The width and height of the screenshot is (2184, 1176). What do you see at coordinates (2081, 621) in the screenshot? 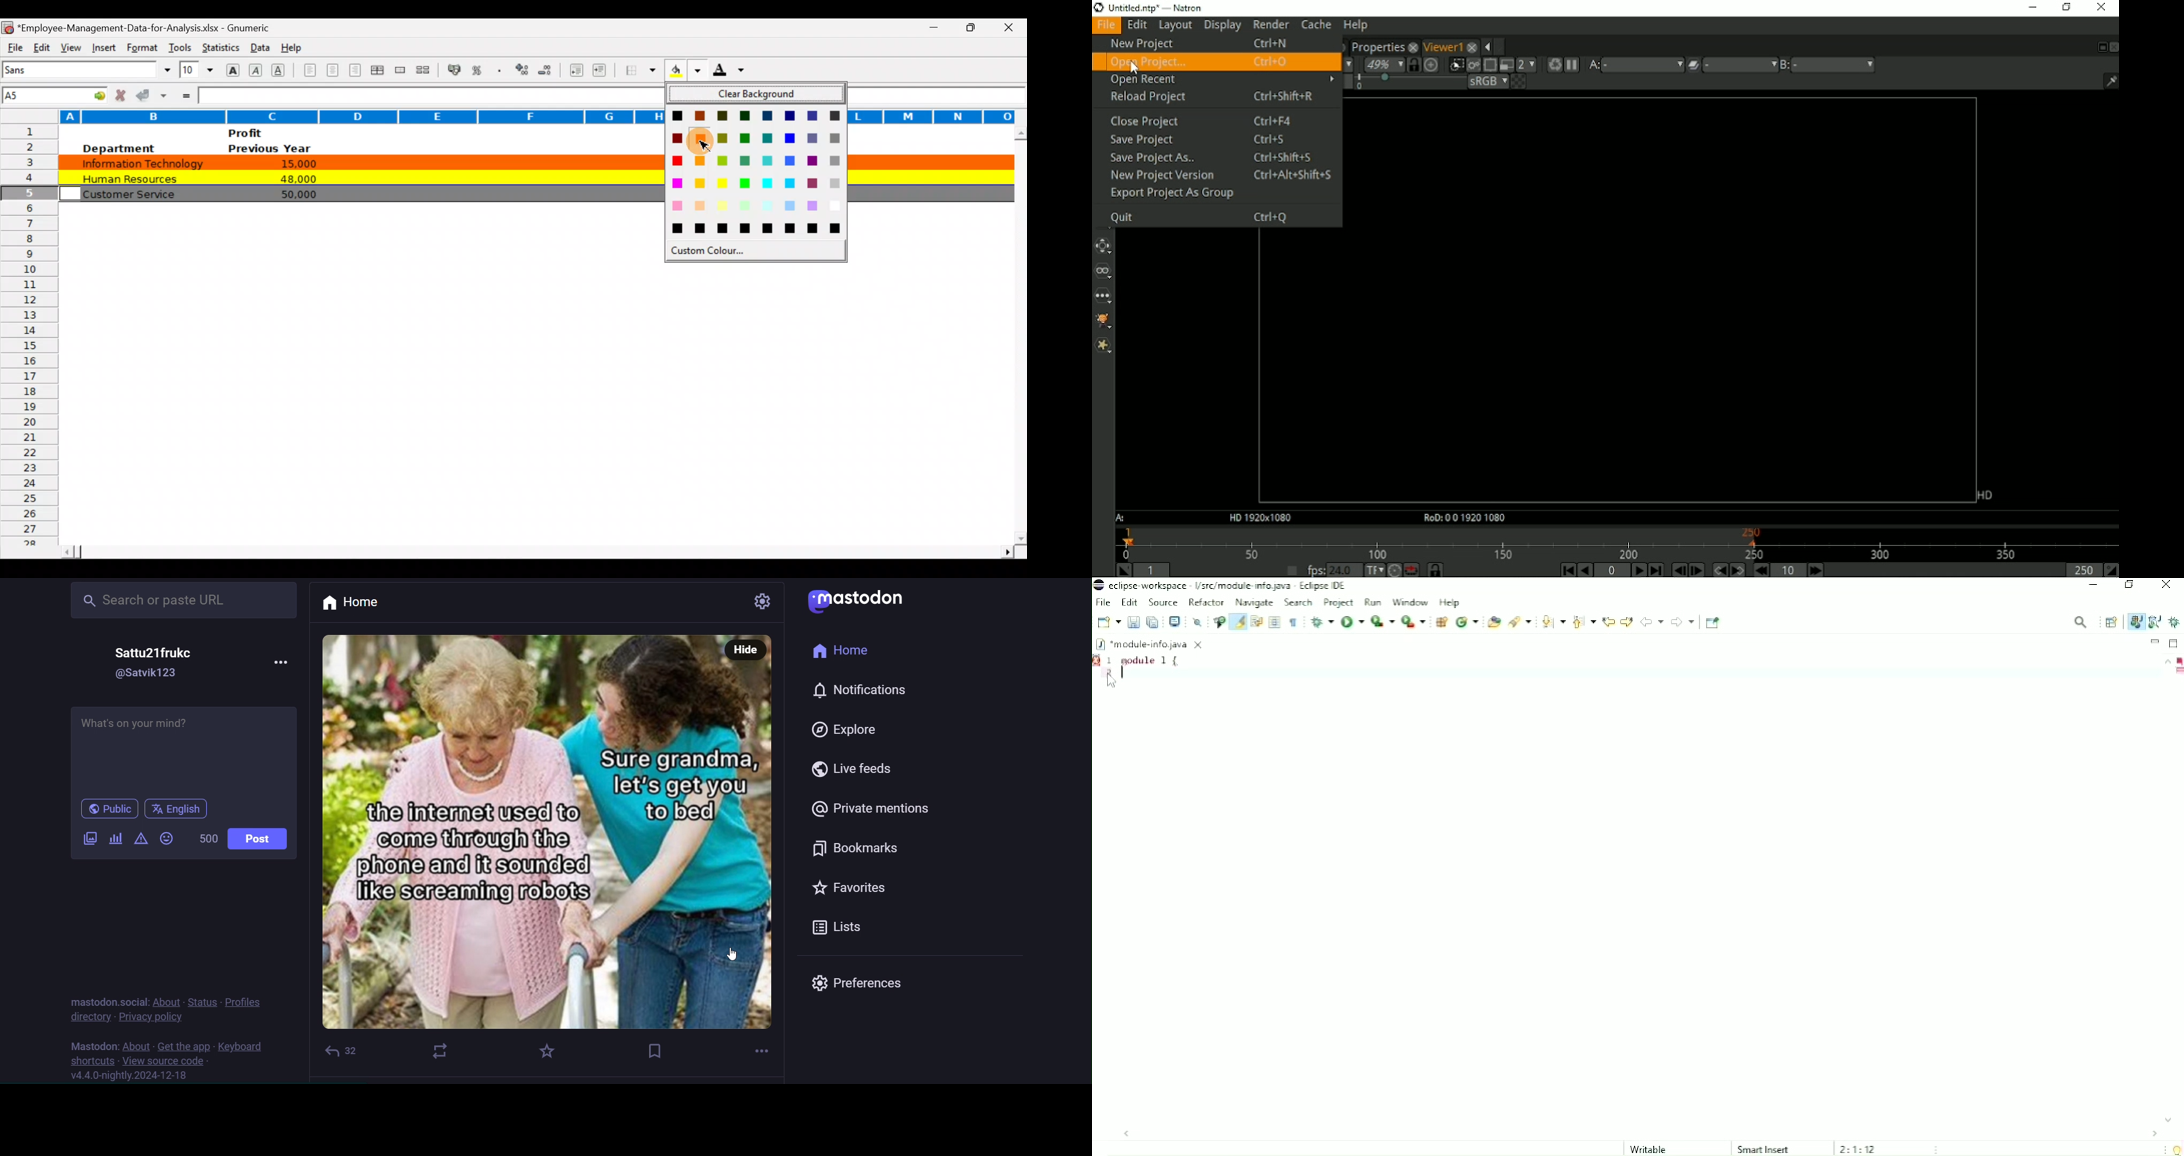
I see `Access commands and other items` at bounding box center [2081, 621].